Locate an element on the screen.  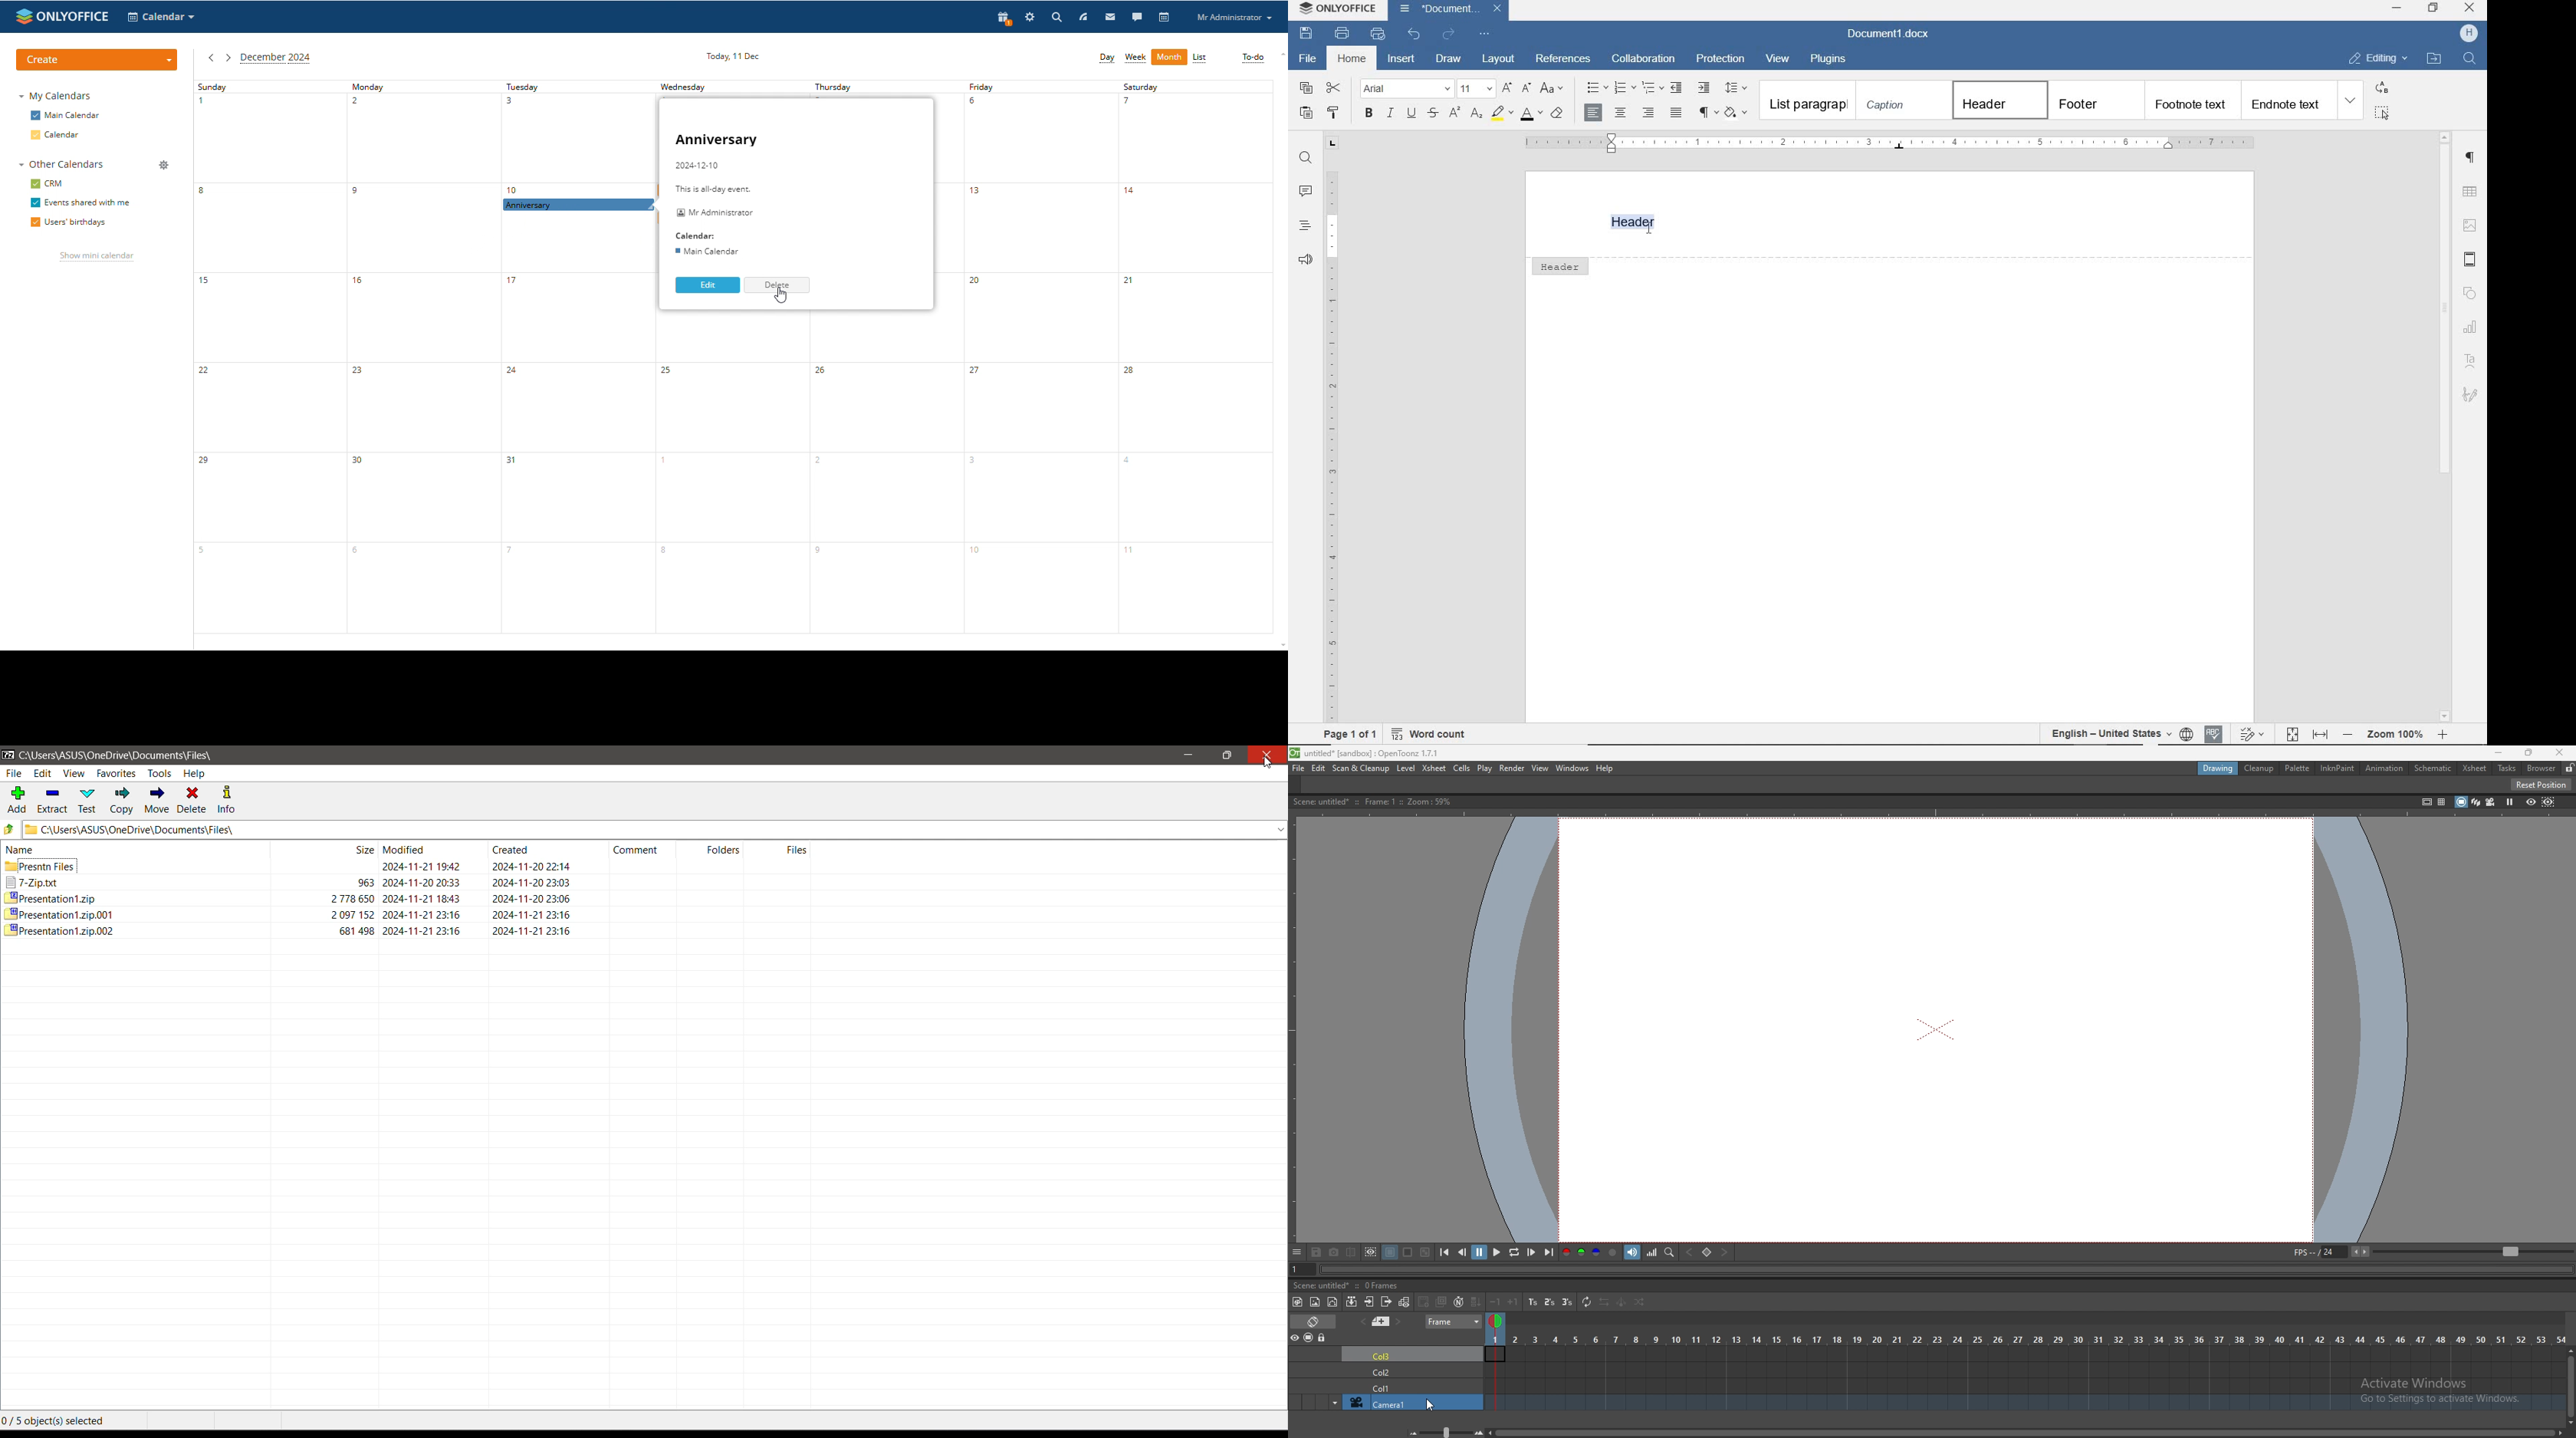
Restore Down is located at coordinates (1228, 756).